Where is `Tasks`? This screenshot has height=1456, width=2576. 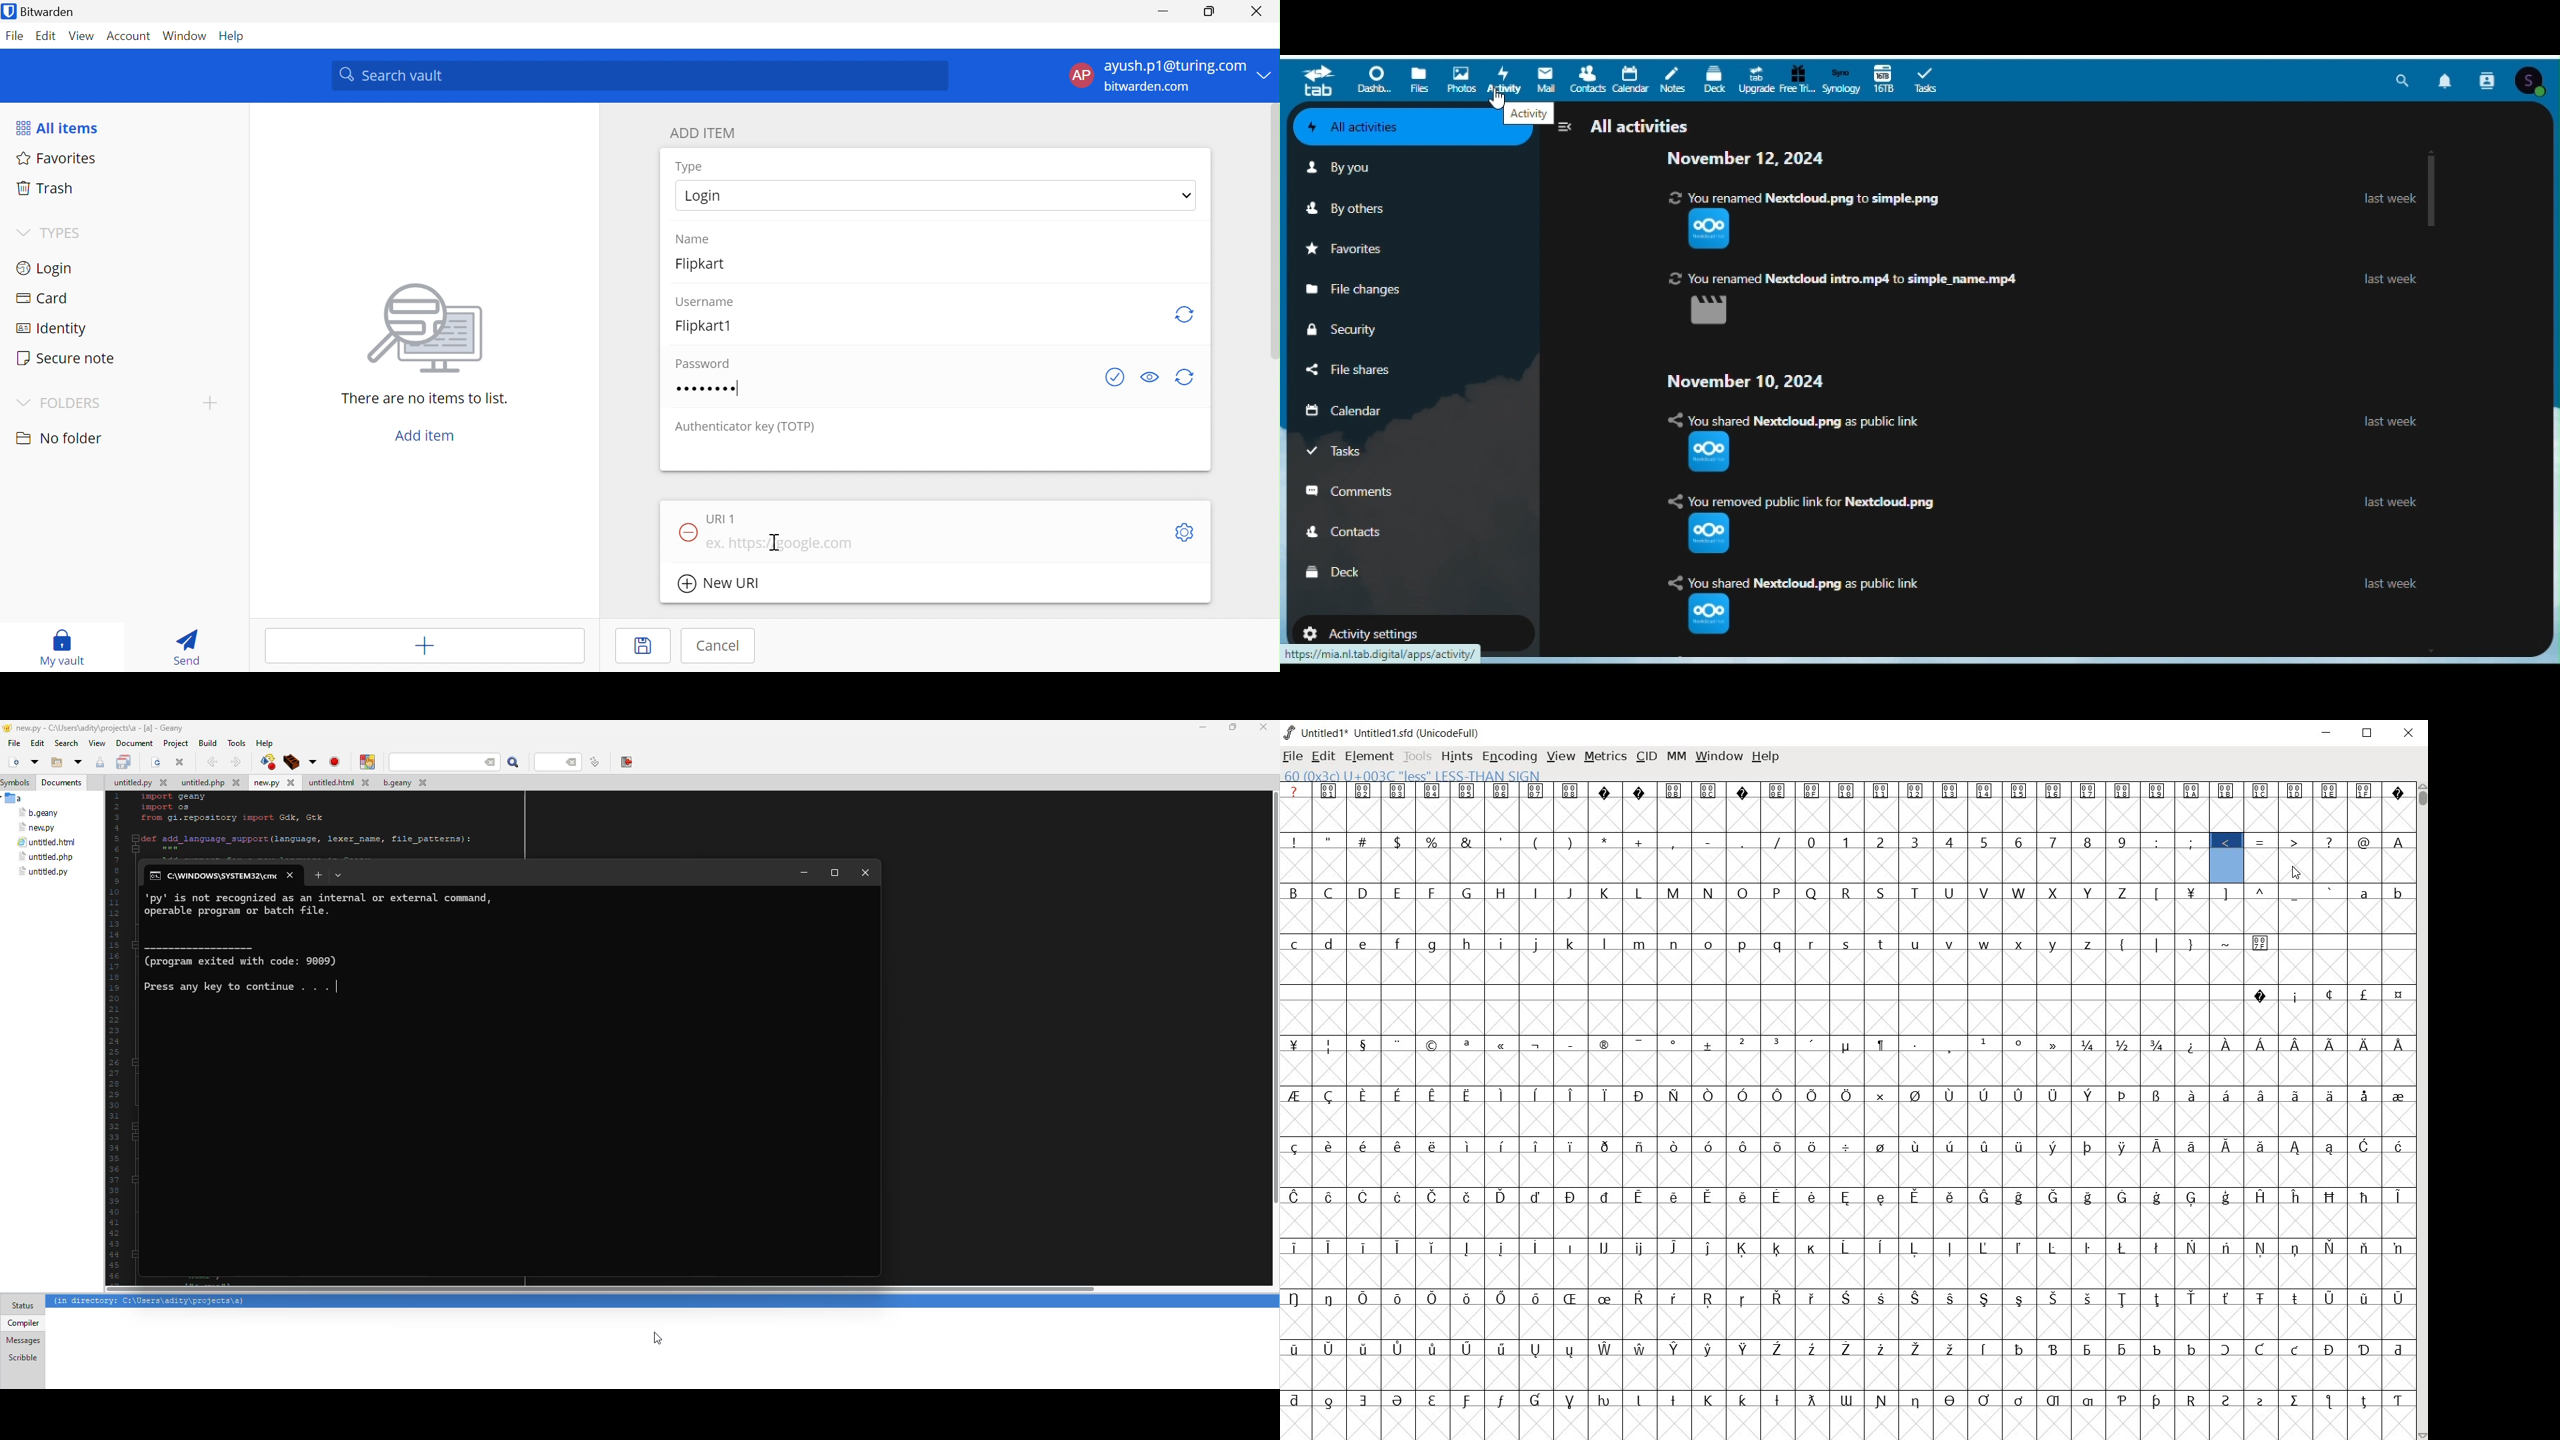 Tasks is located at coordinates (1923, 82).